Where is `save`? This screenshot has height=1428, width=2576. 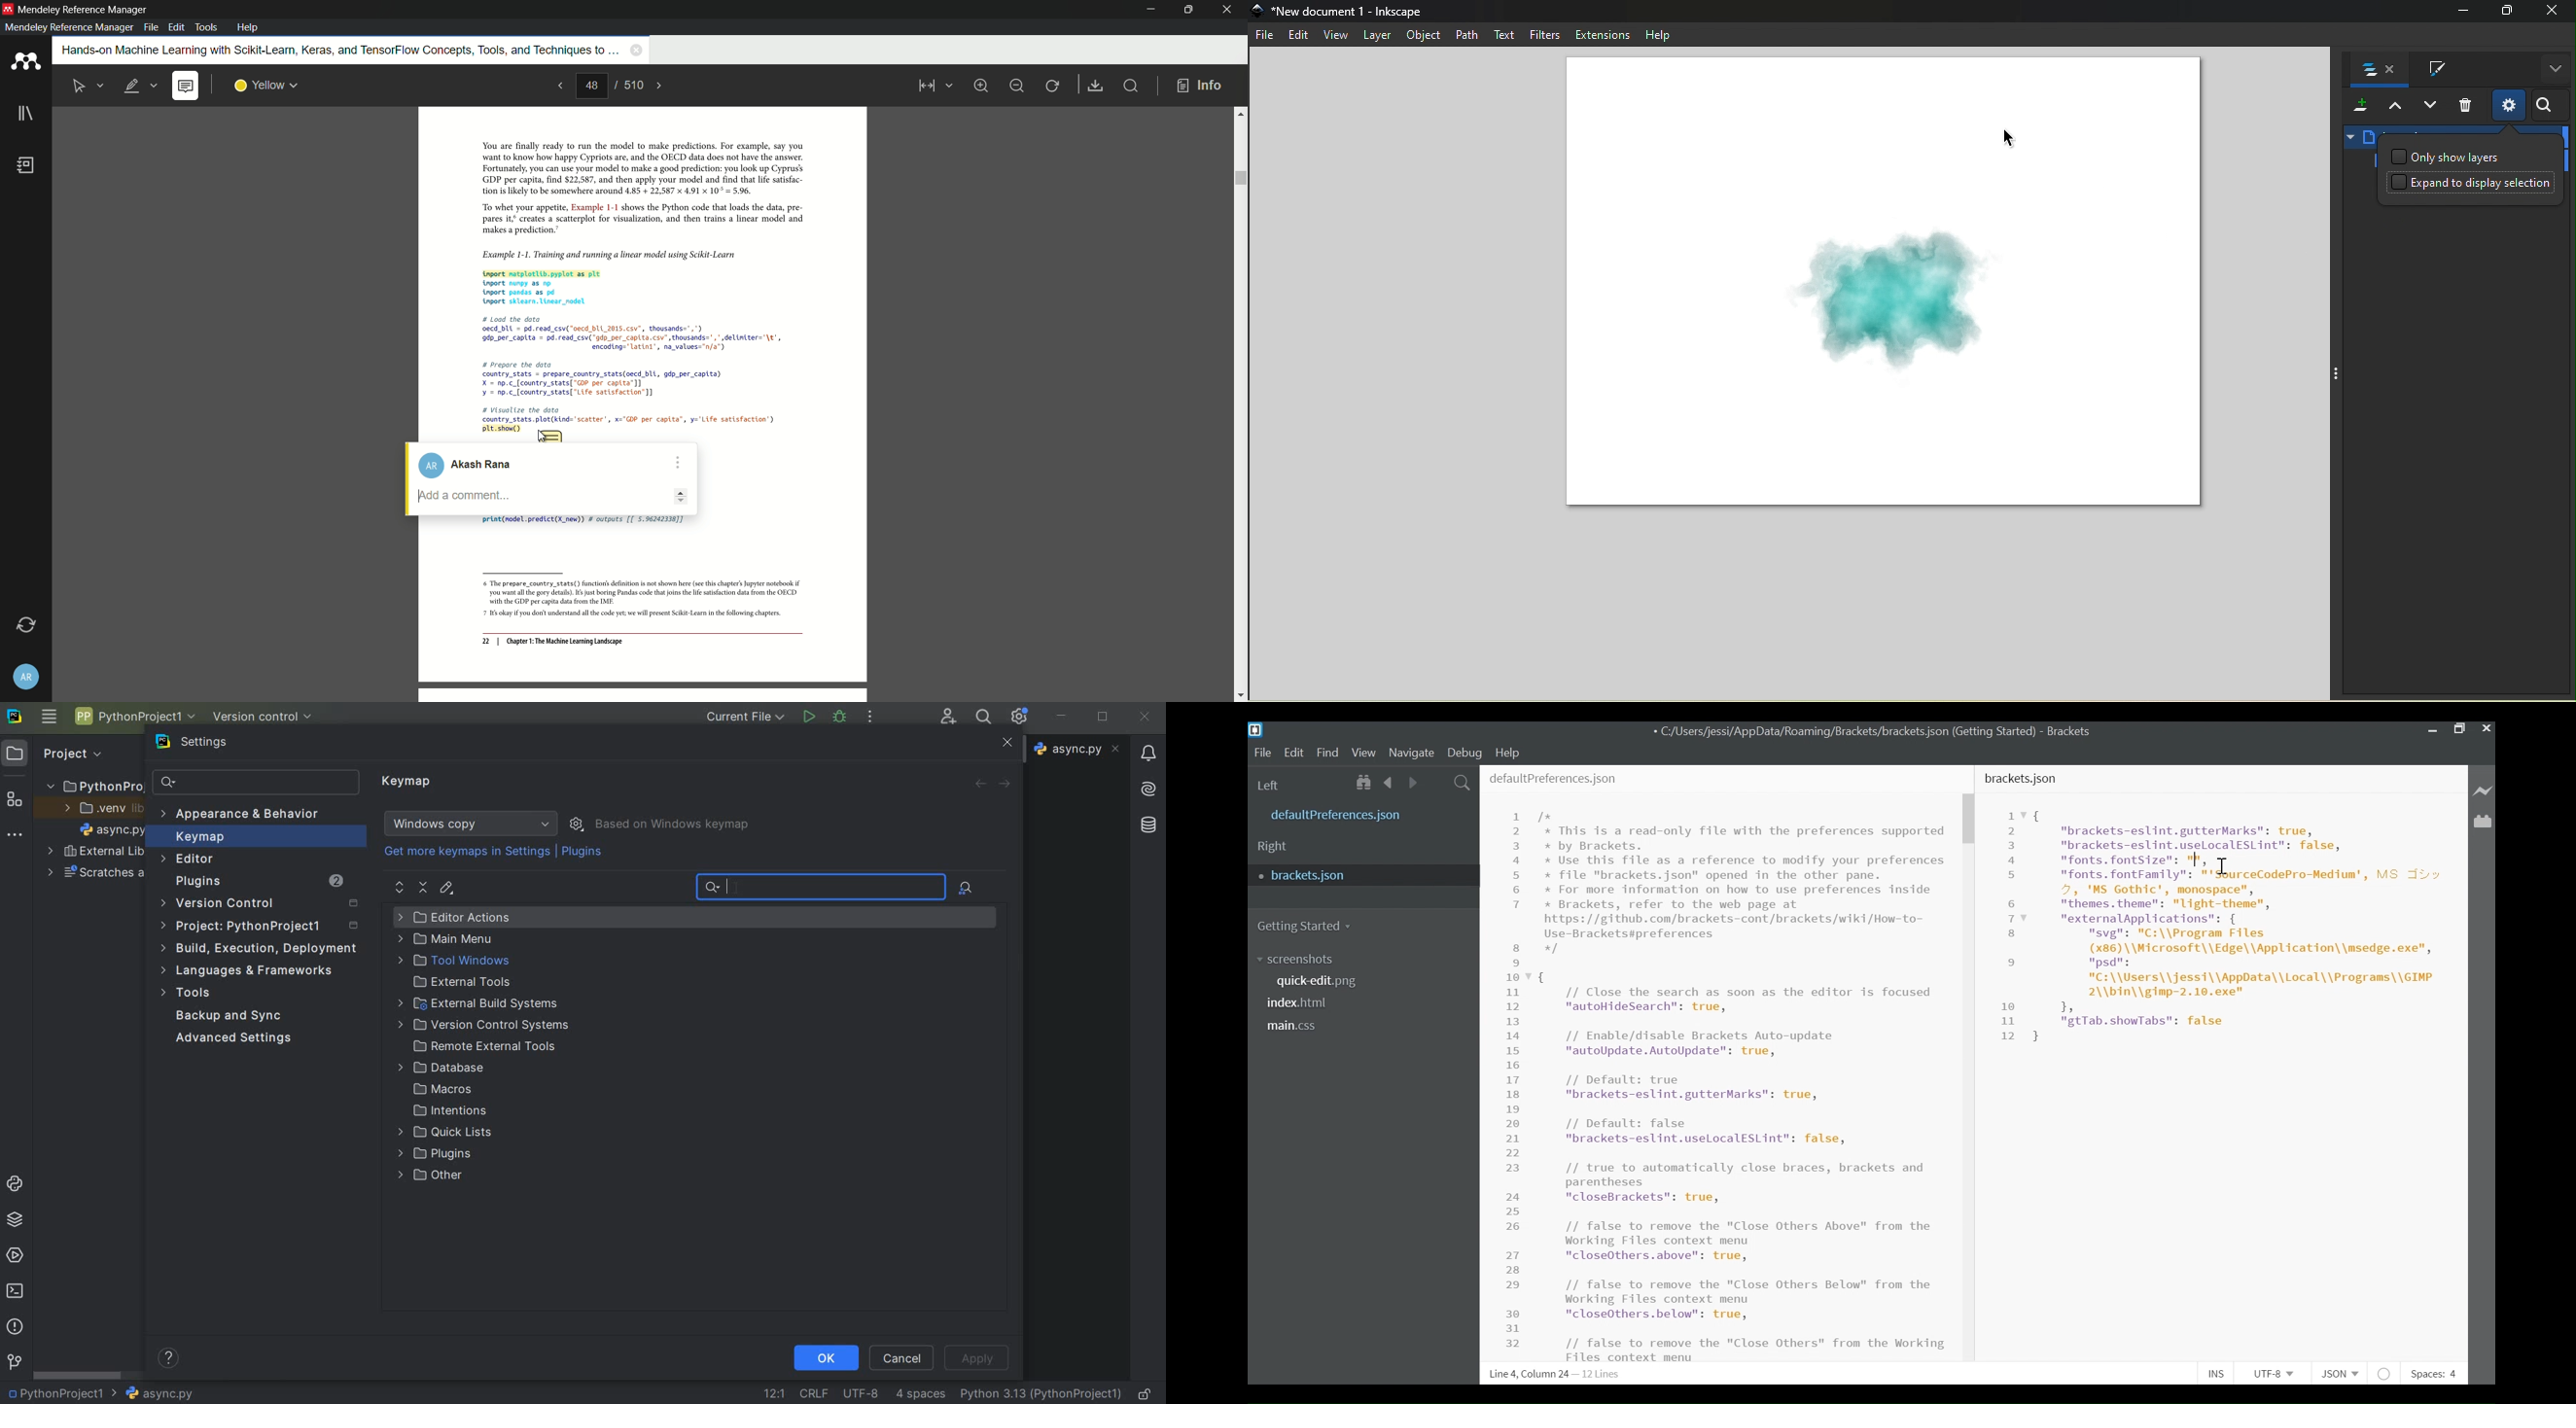
save is located at coordinates (1097, 86).